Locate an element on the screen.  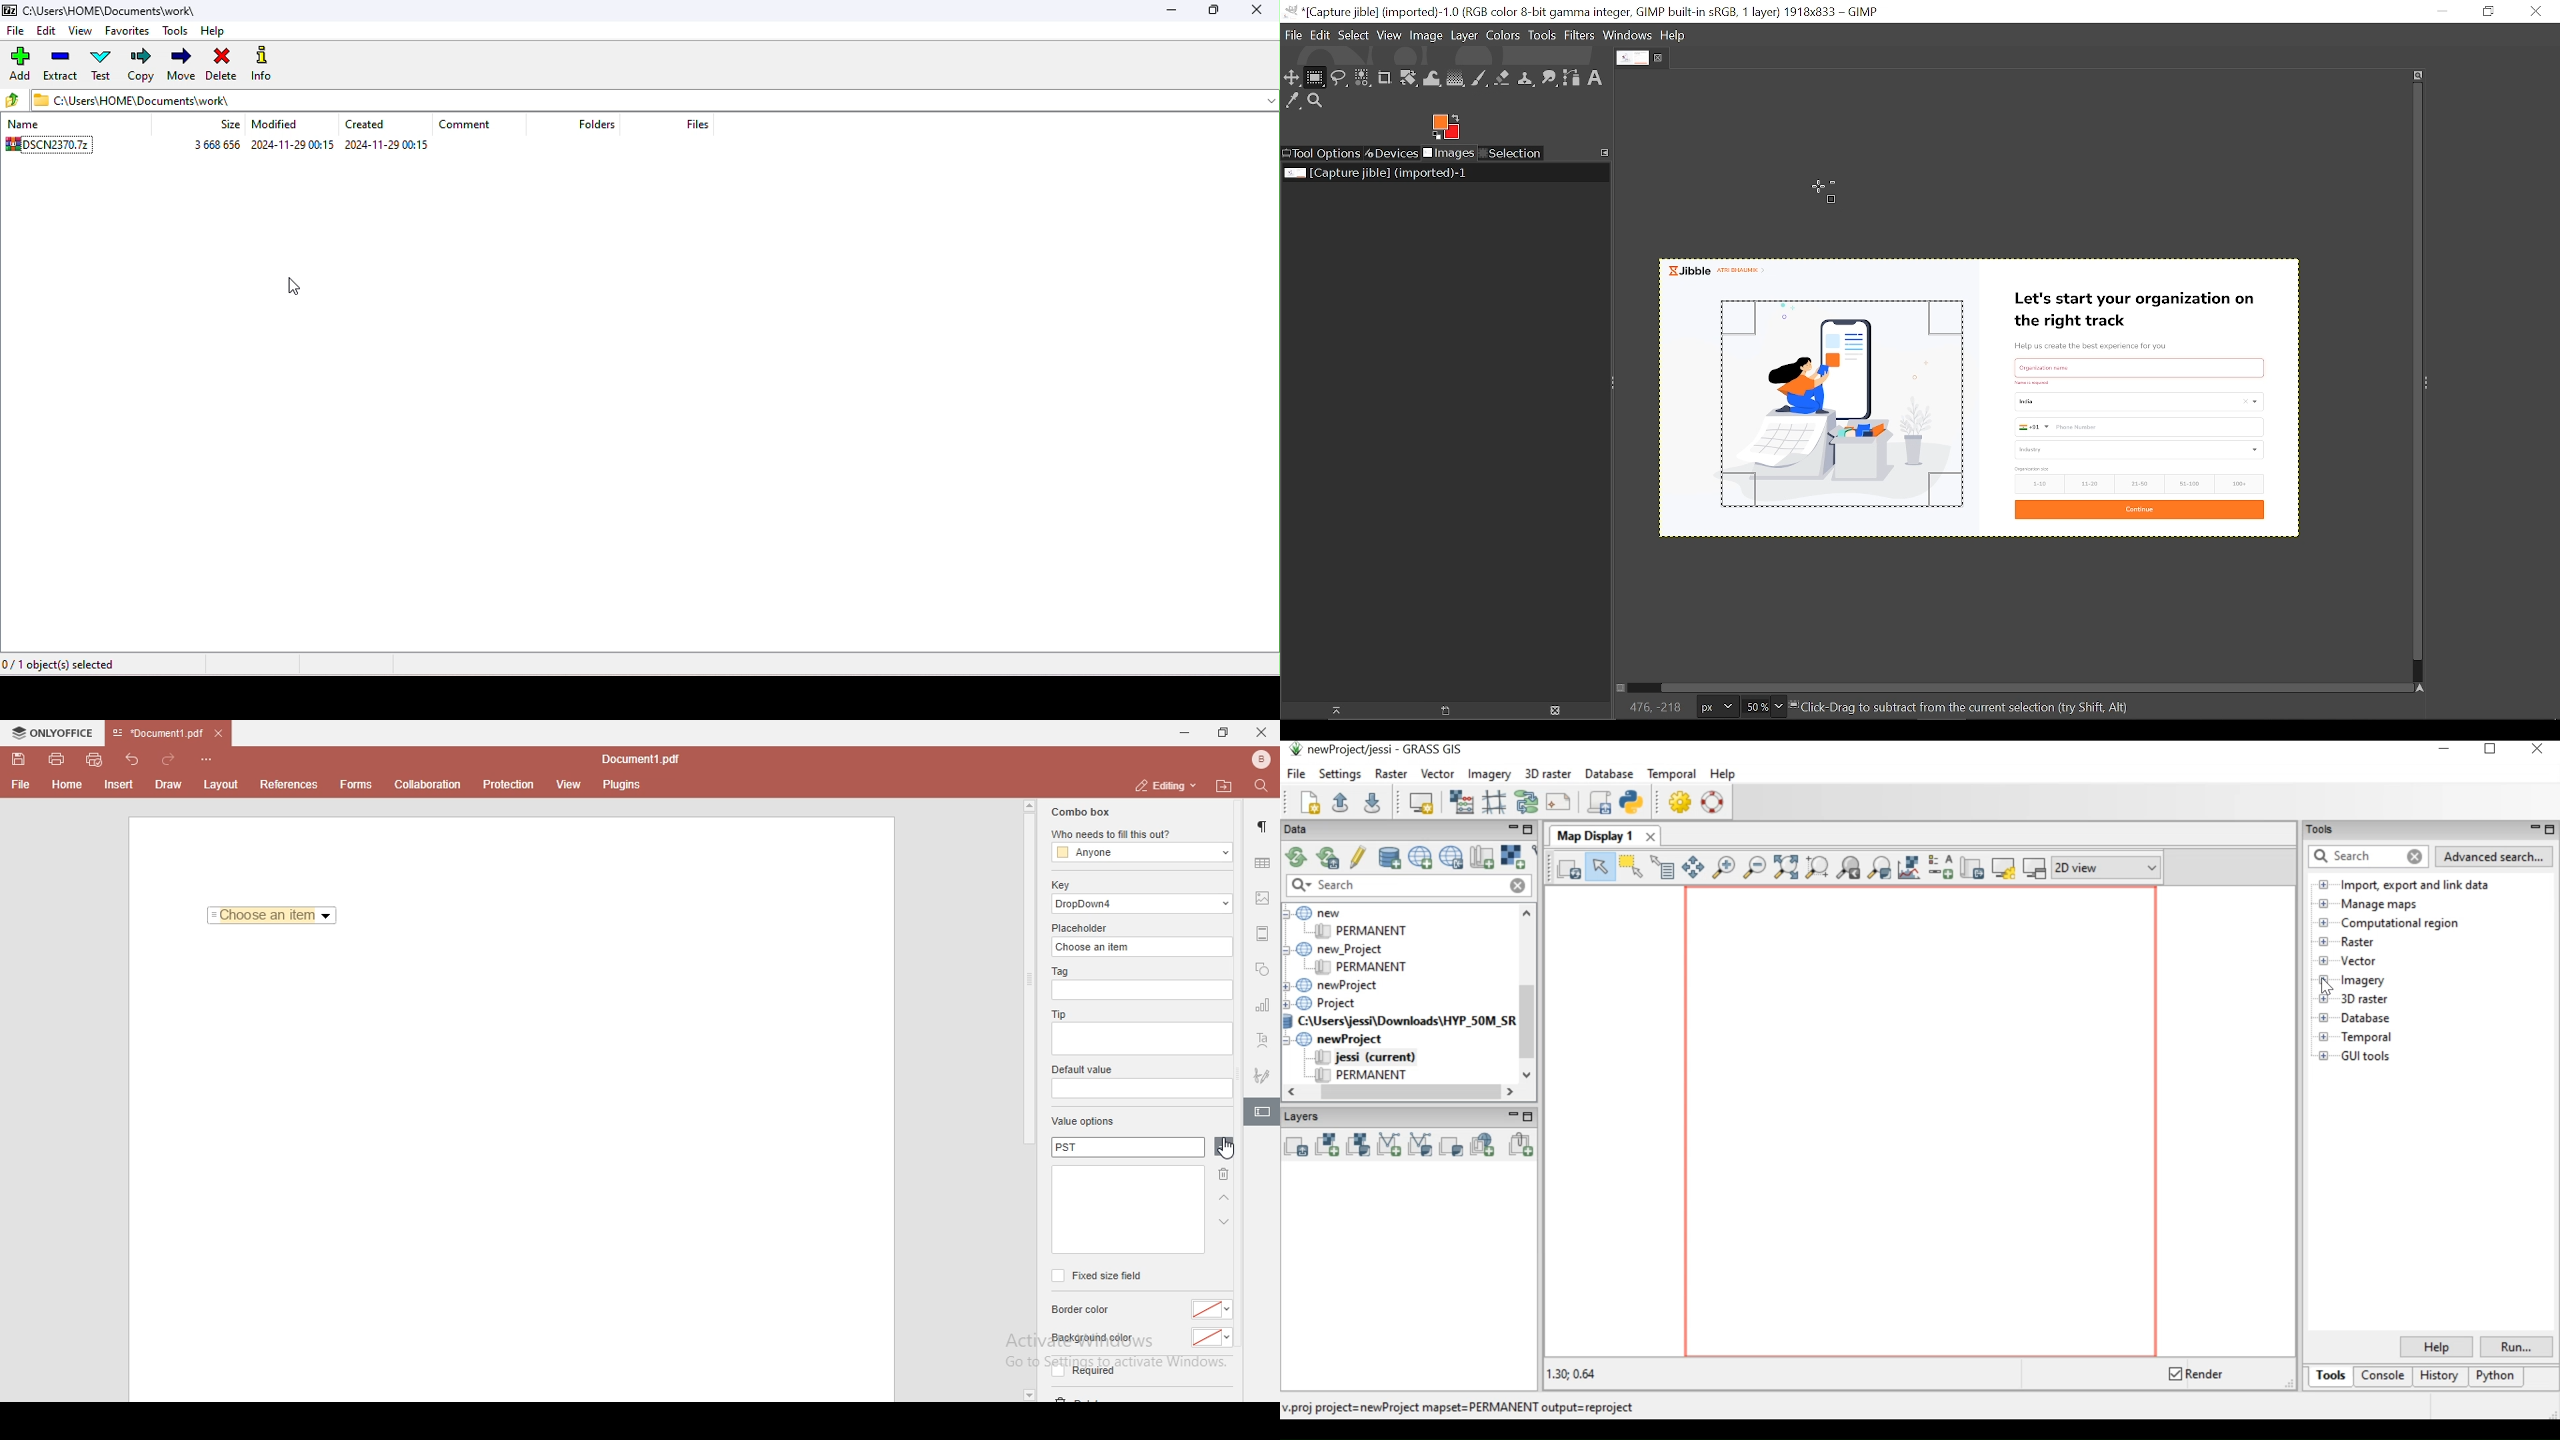
print is located at coordinates (55, 757).